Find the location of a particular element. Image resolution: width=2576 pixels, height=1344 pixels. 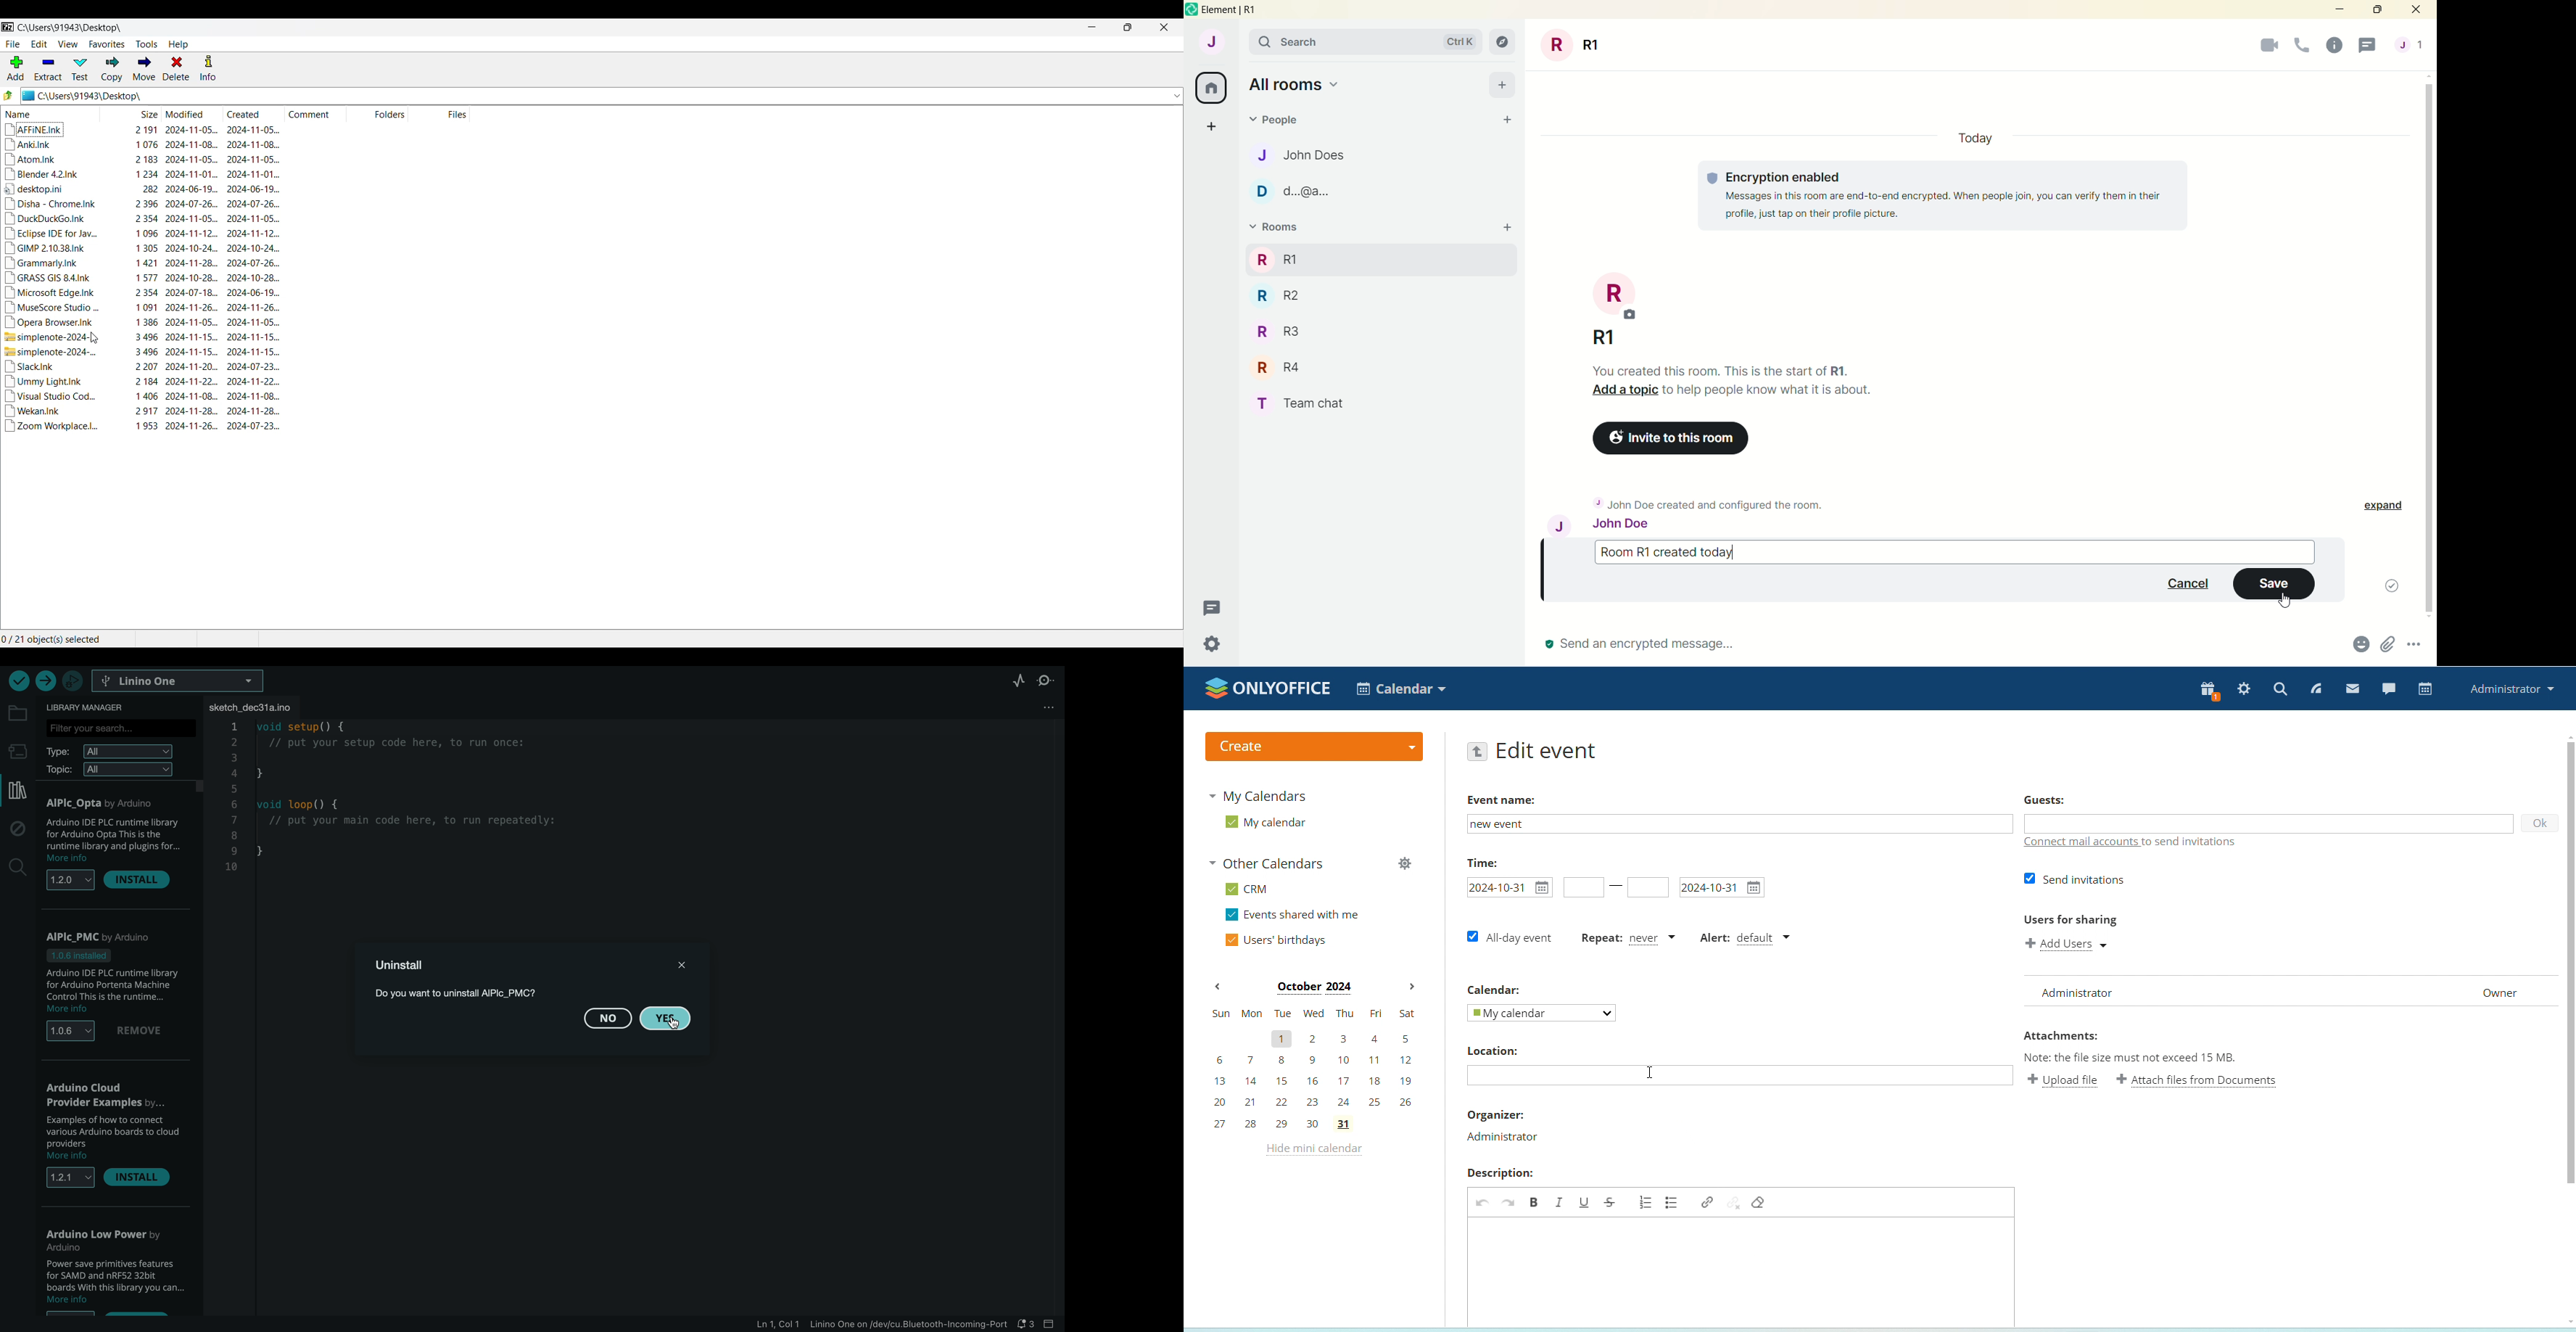

room info is located at coordinates (2334, 46).